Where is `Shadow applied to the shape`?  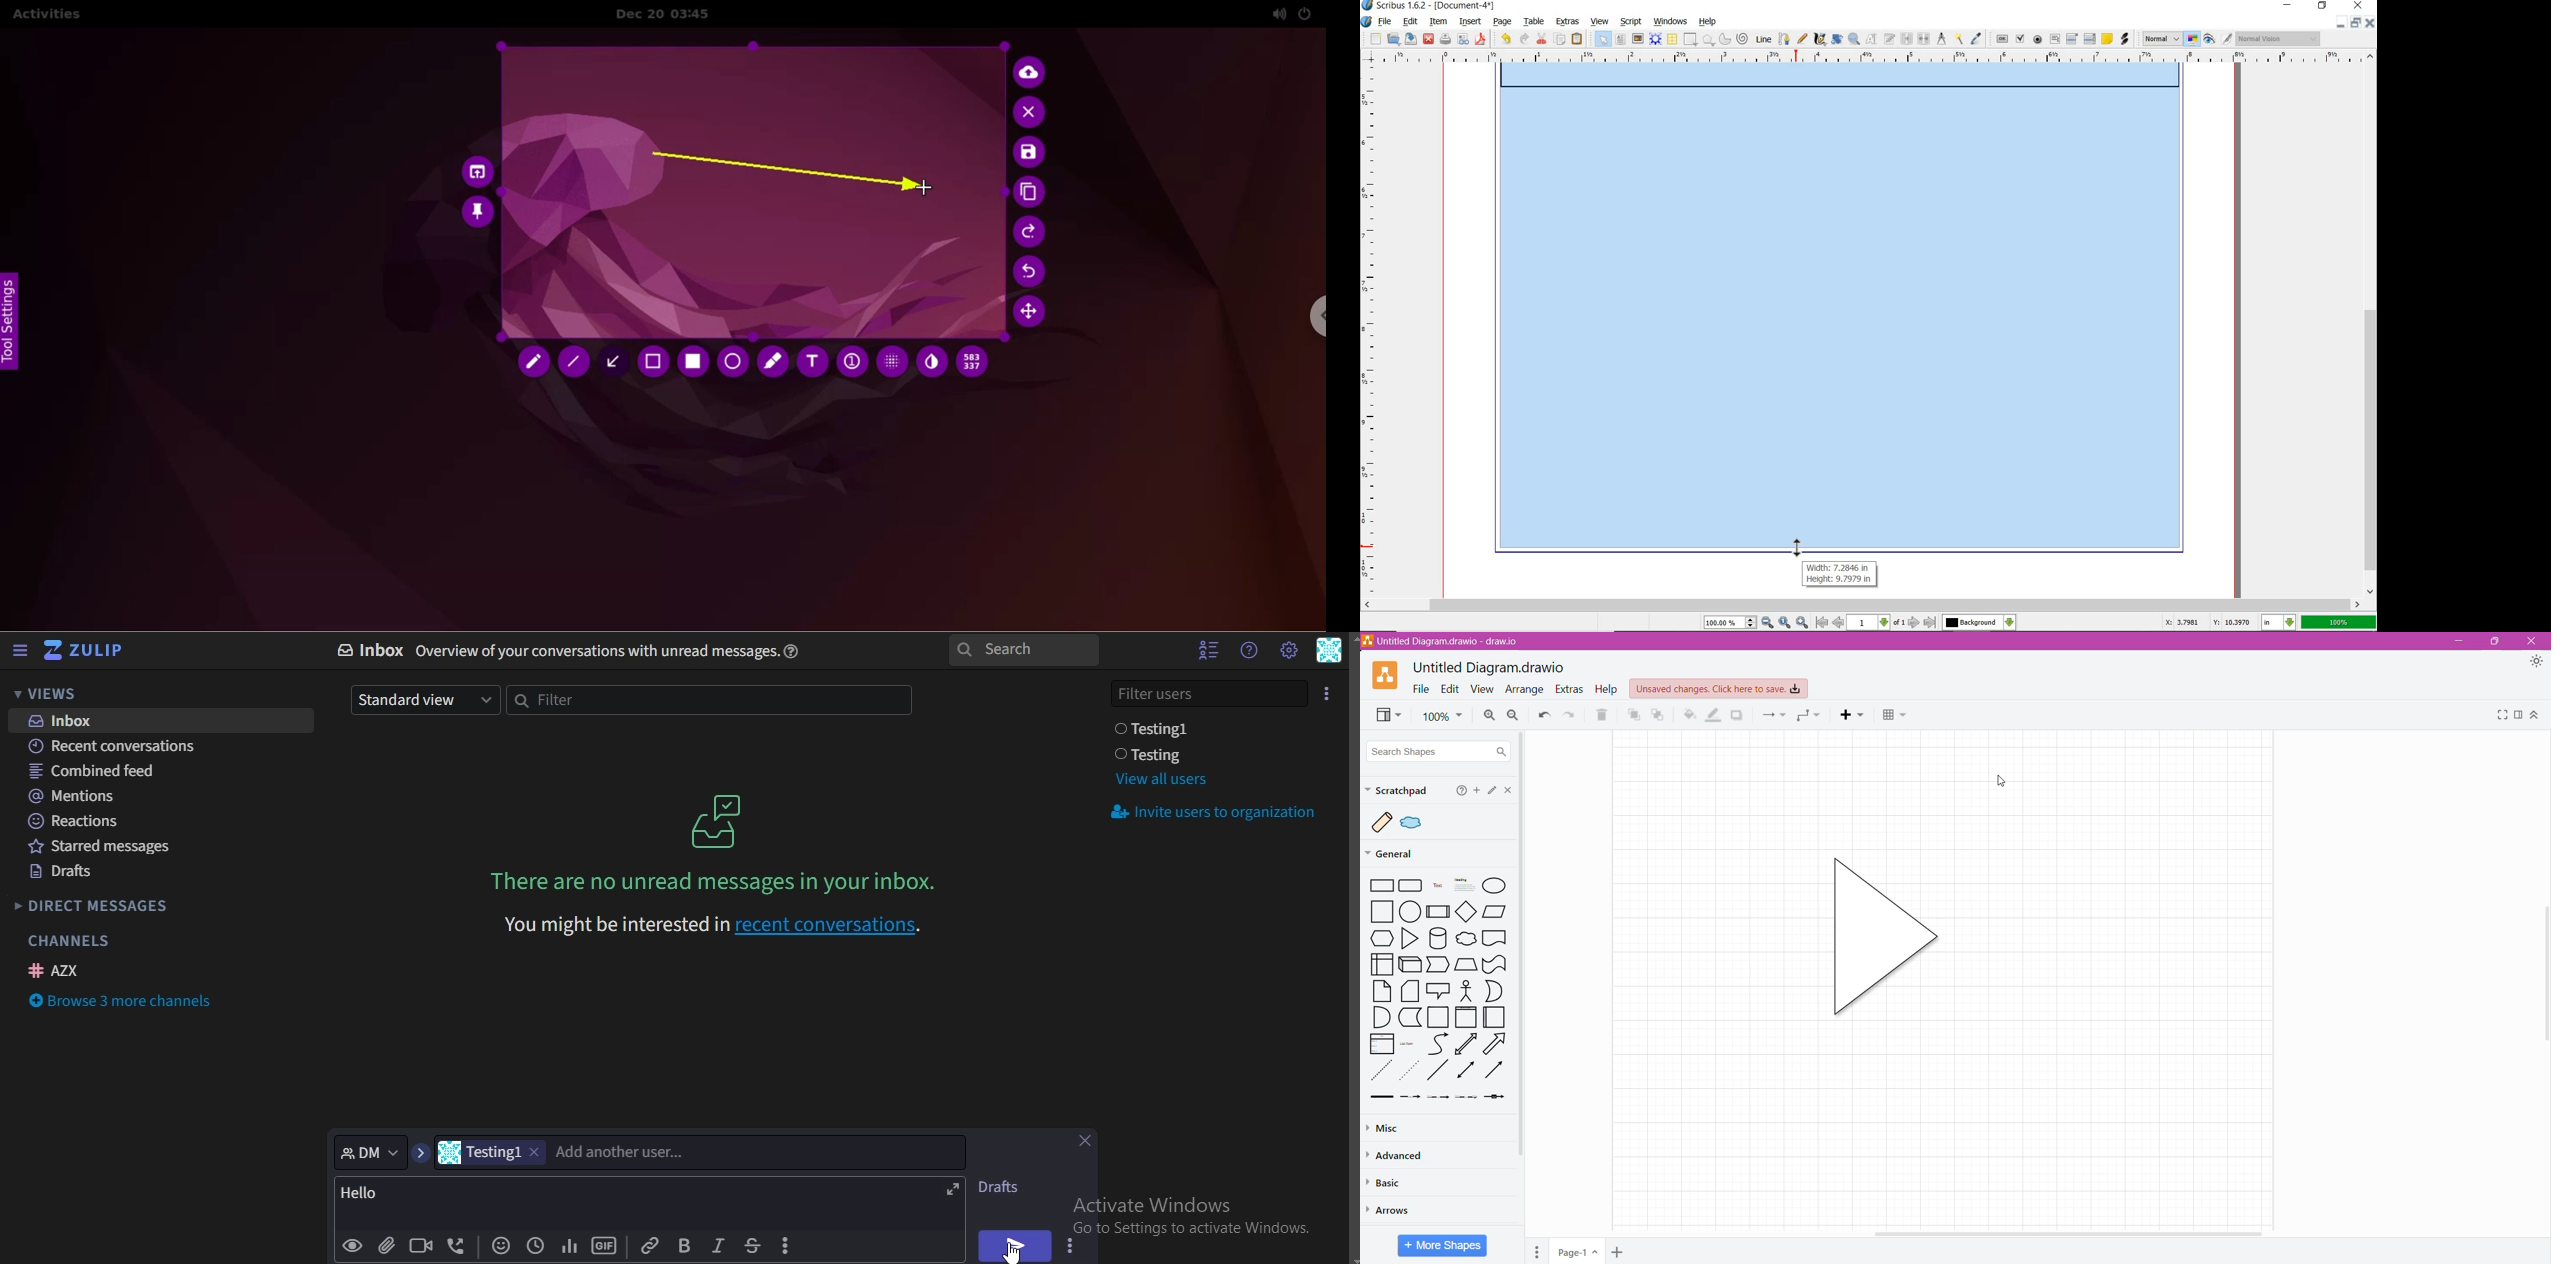
Shadow applied to the shape is located at coordinates (1880, 937).